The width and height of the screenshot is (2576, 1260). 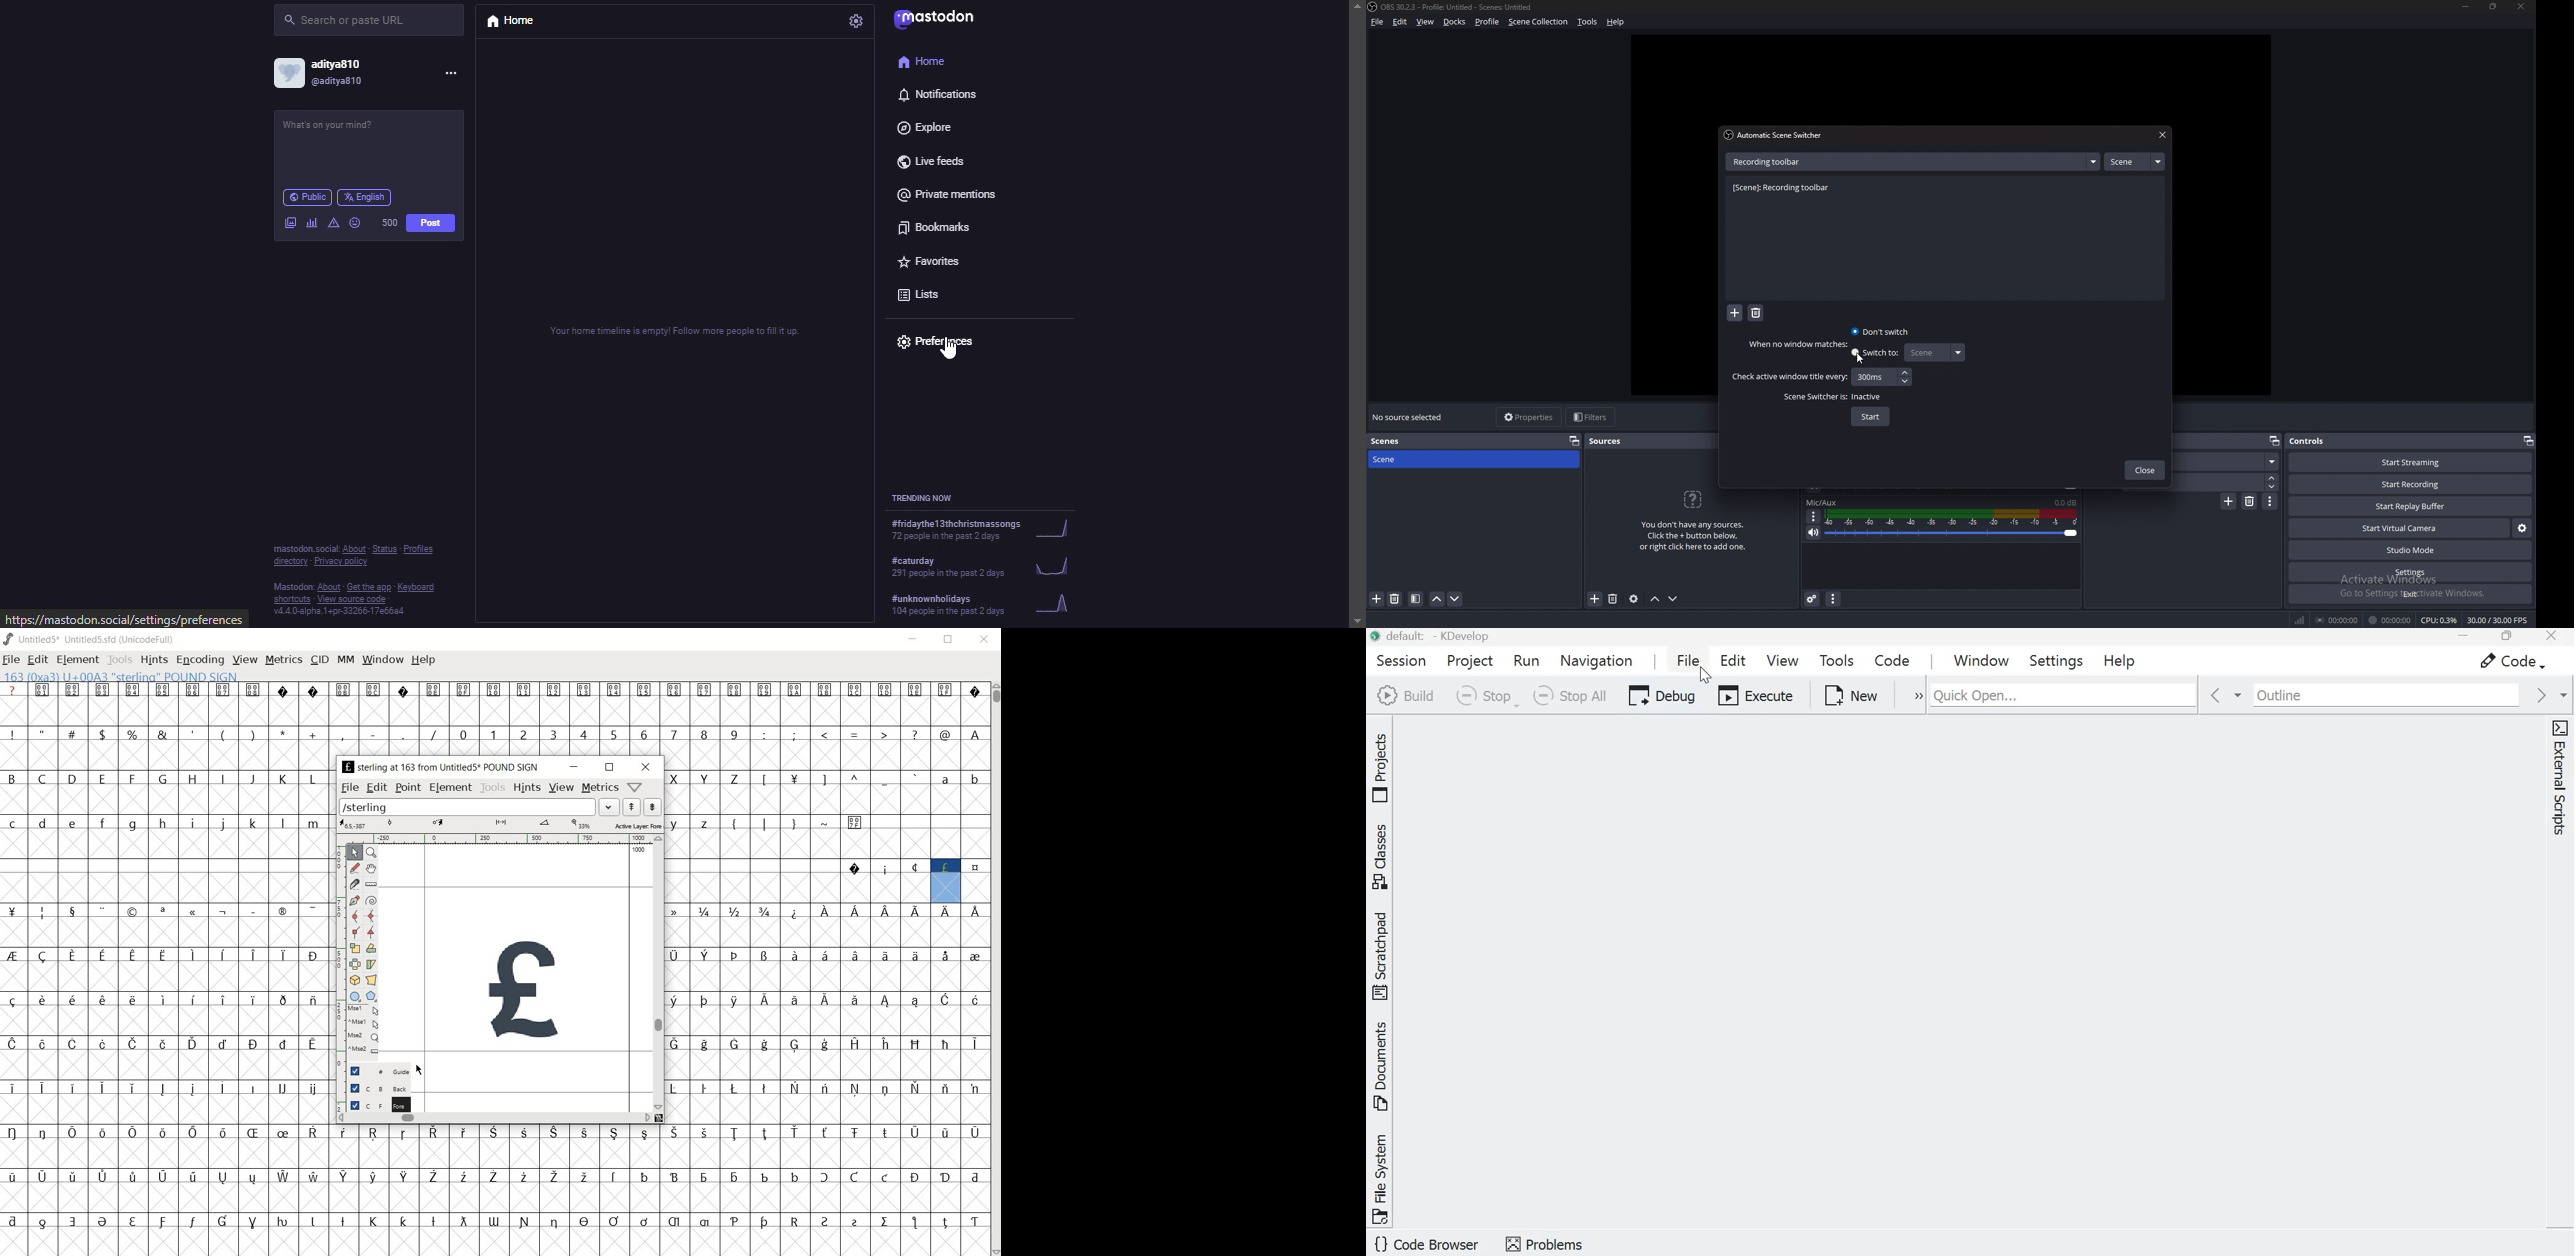 I want to click on Symbol, so click(x=856, y=1003).